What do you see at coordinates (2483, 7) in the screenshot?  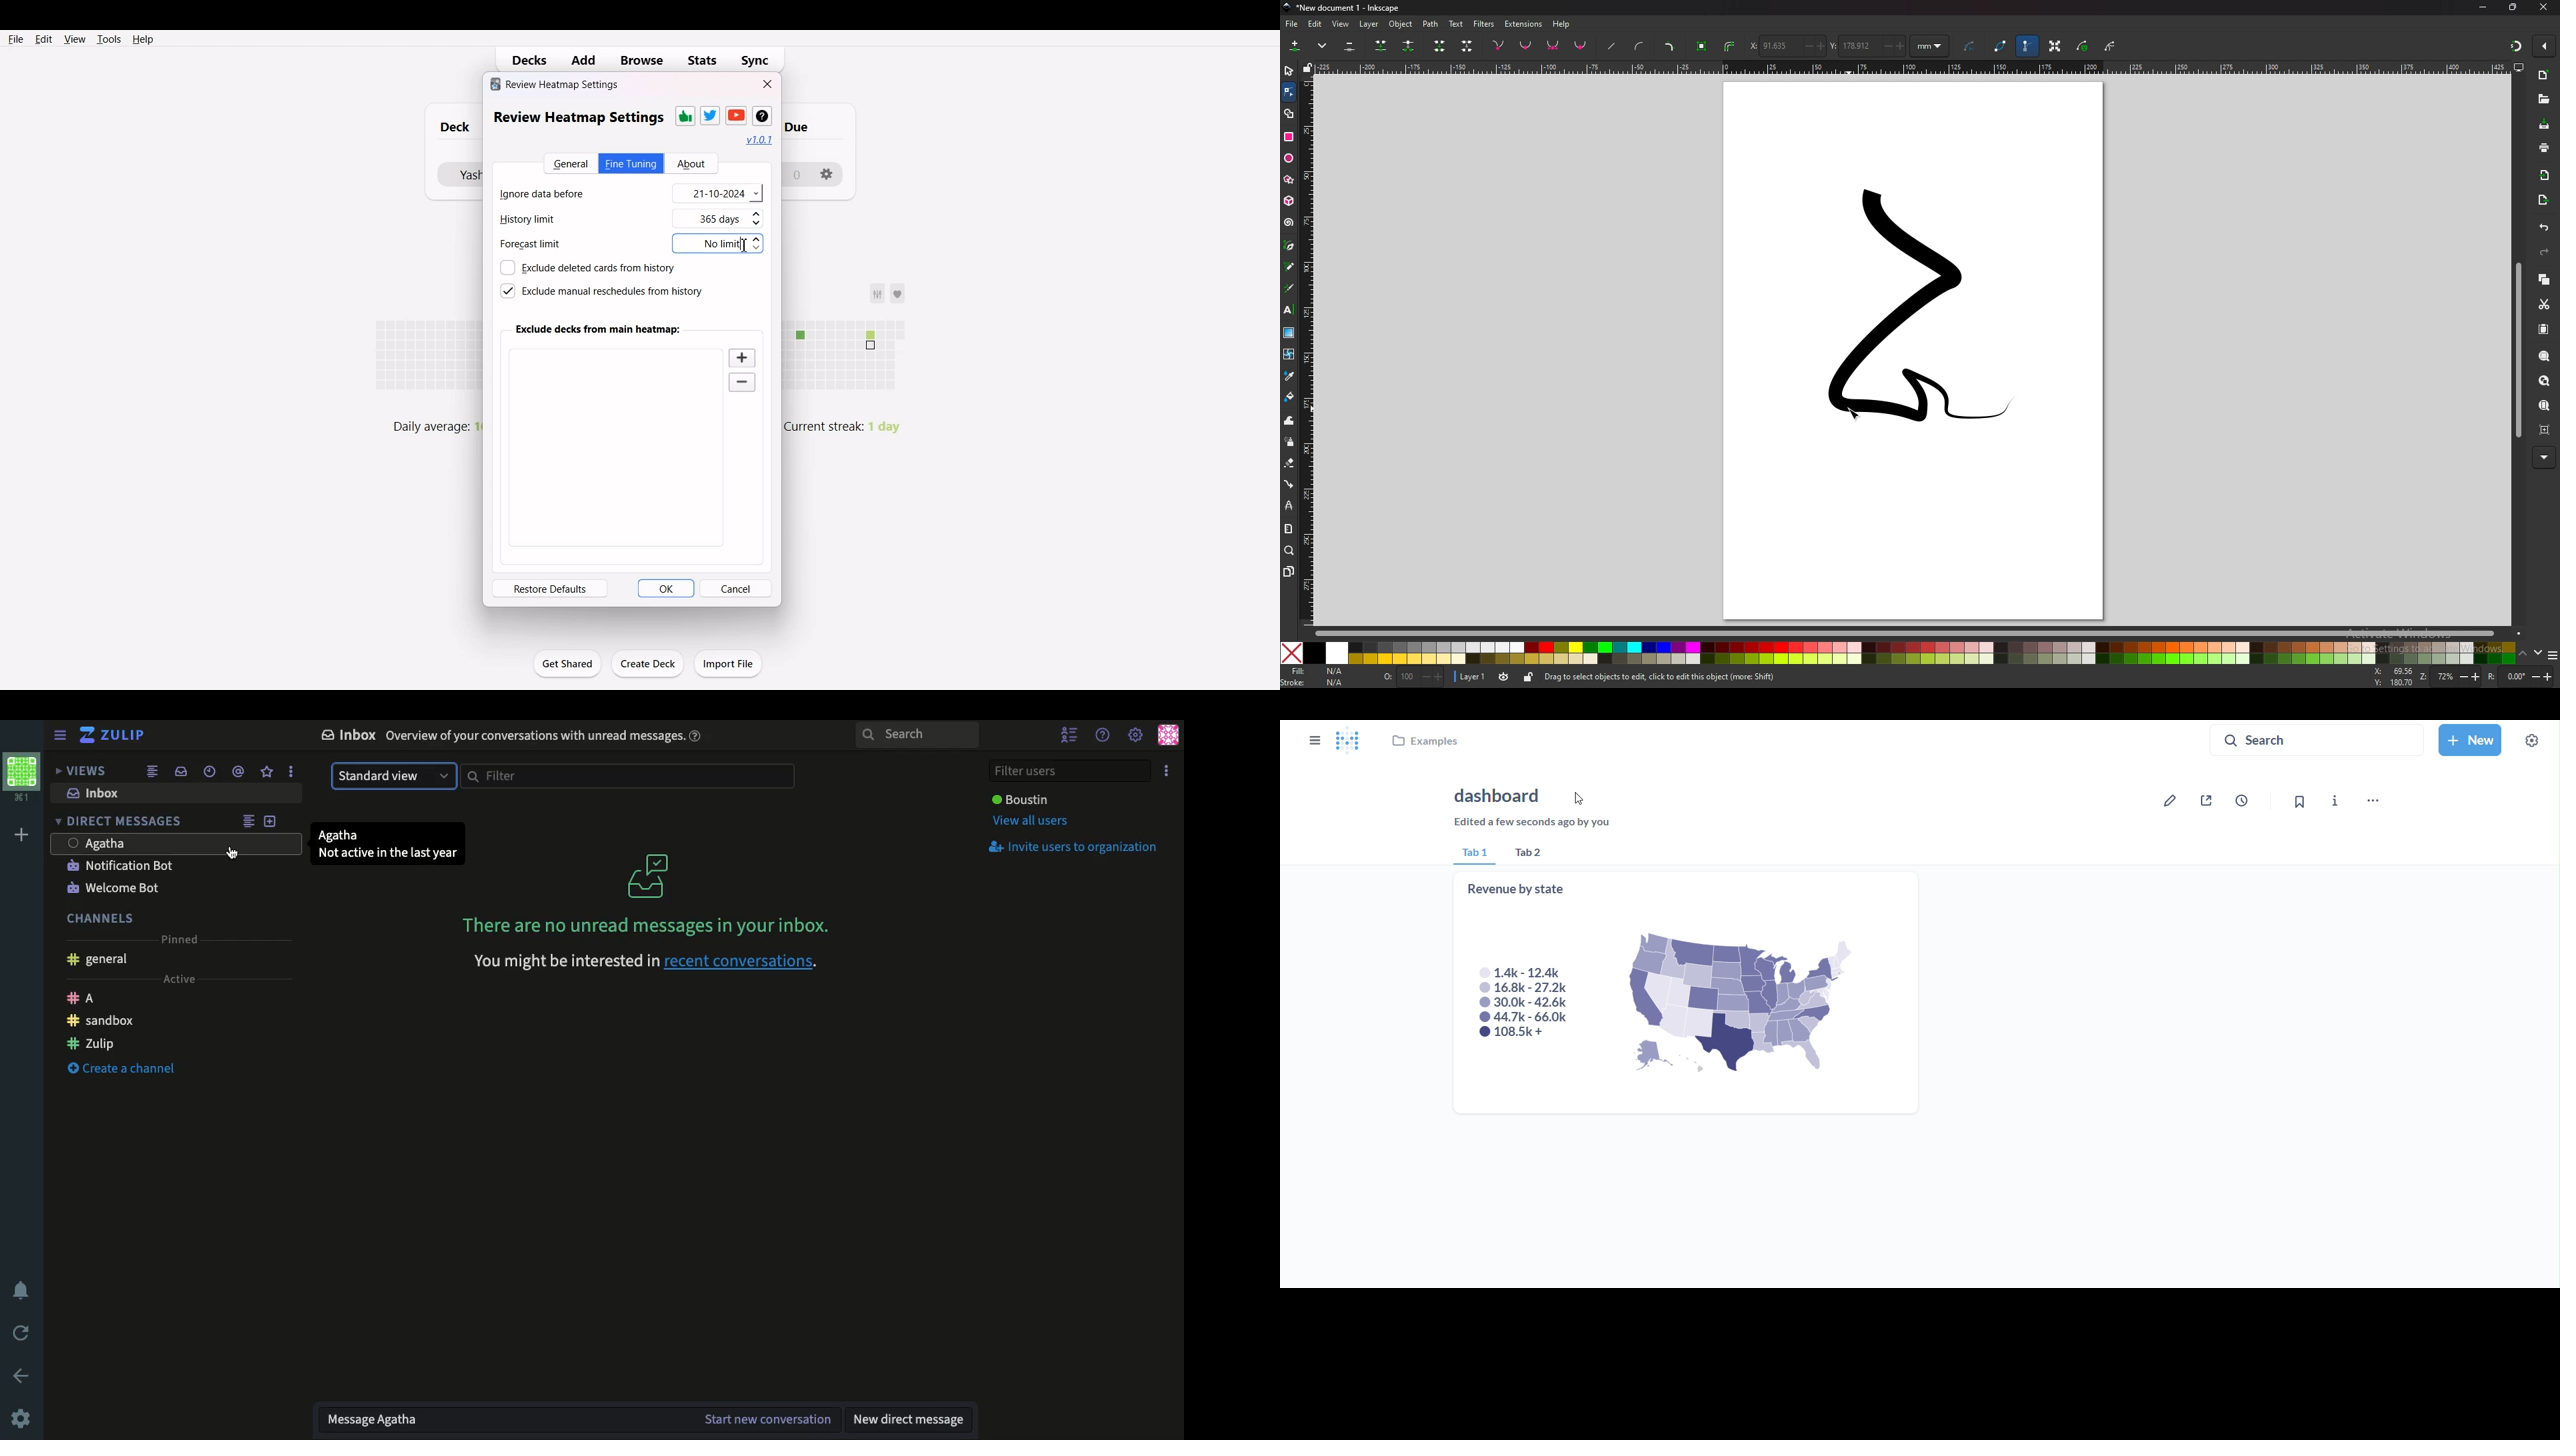 I see `minimize` at bounding box center [2483, 7].